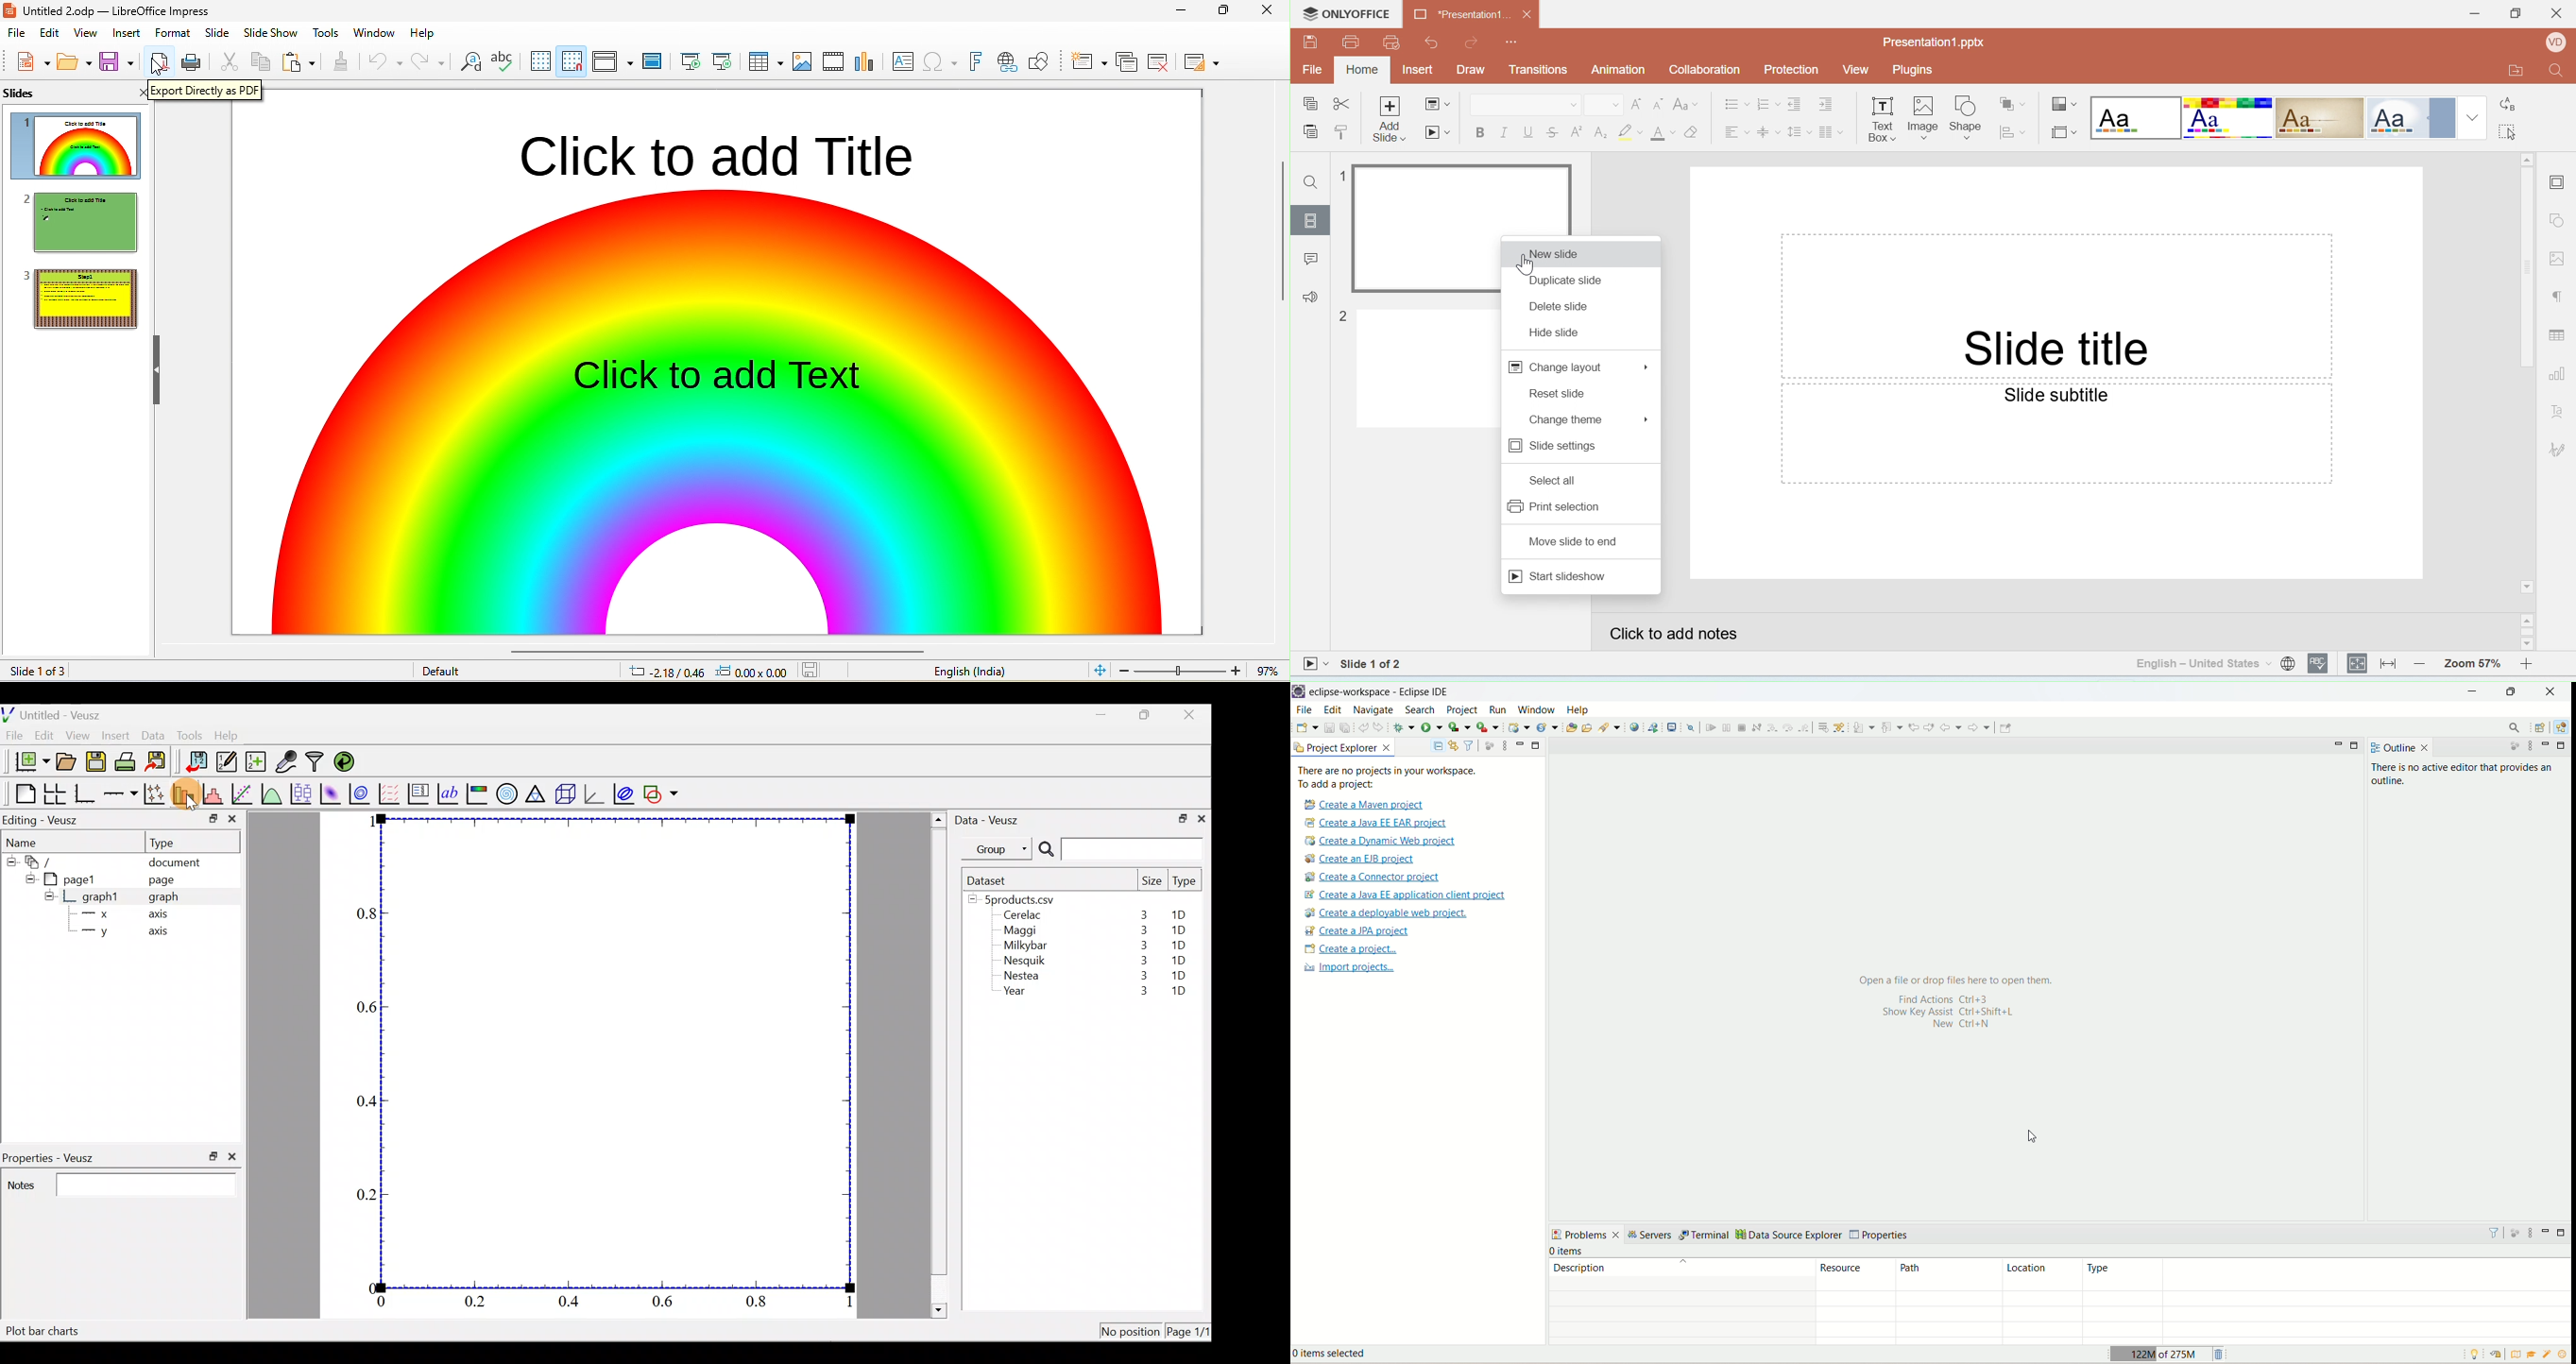 The width and height of the screenshot is (2576, 1372). I want to click on cursor, so click(2030, 1136).